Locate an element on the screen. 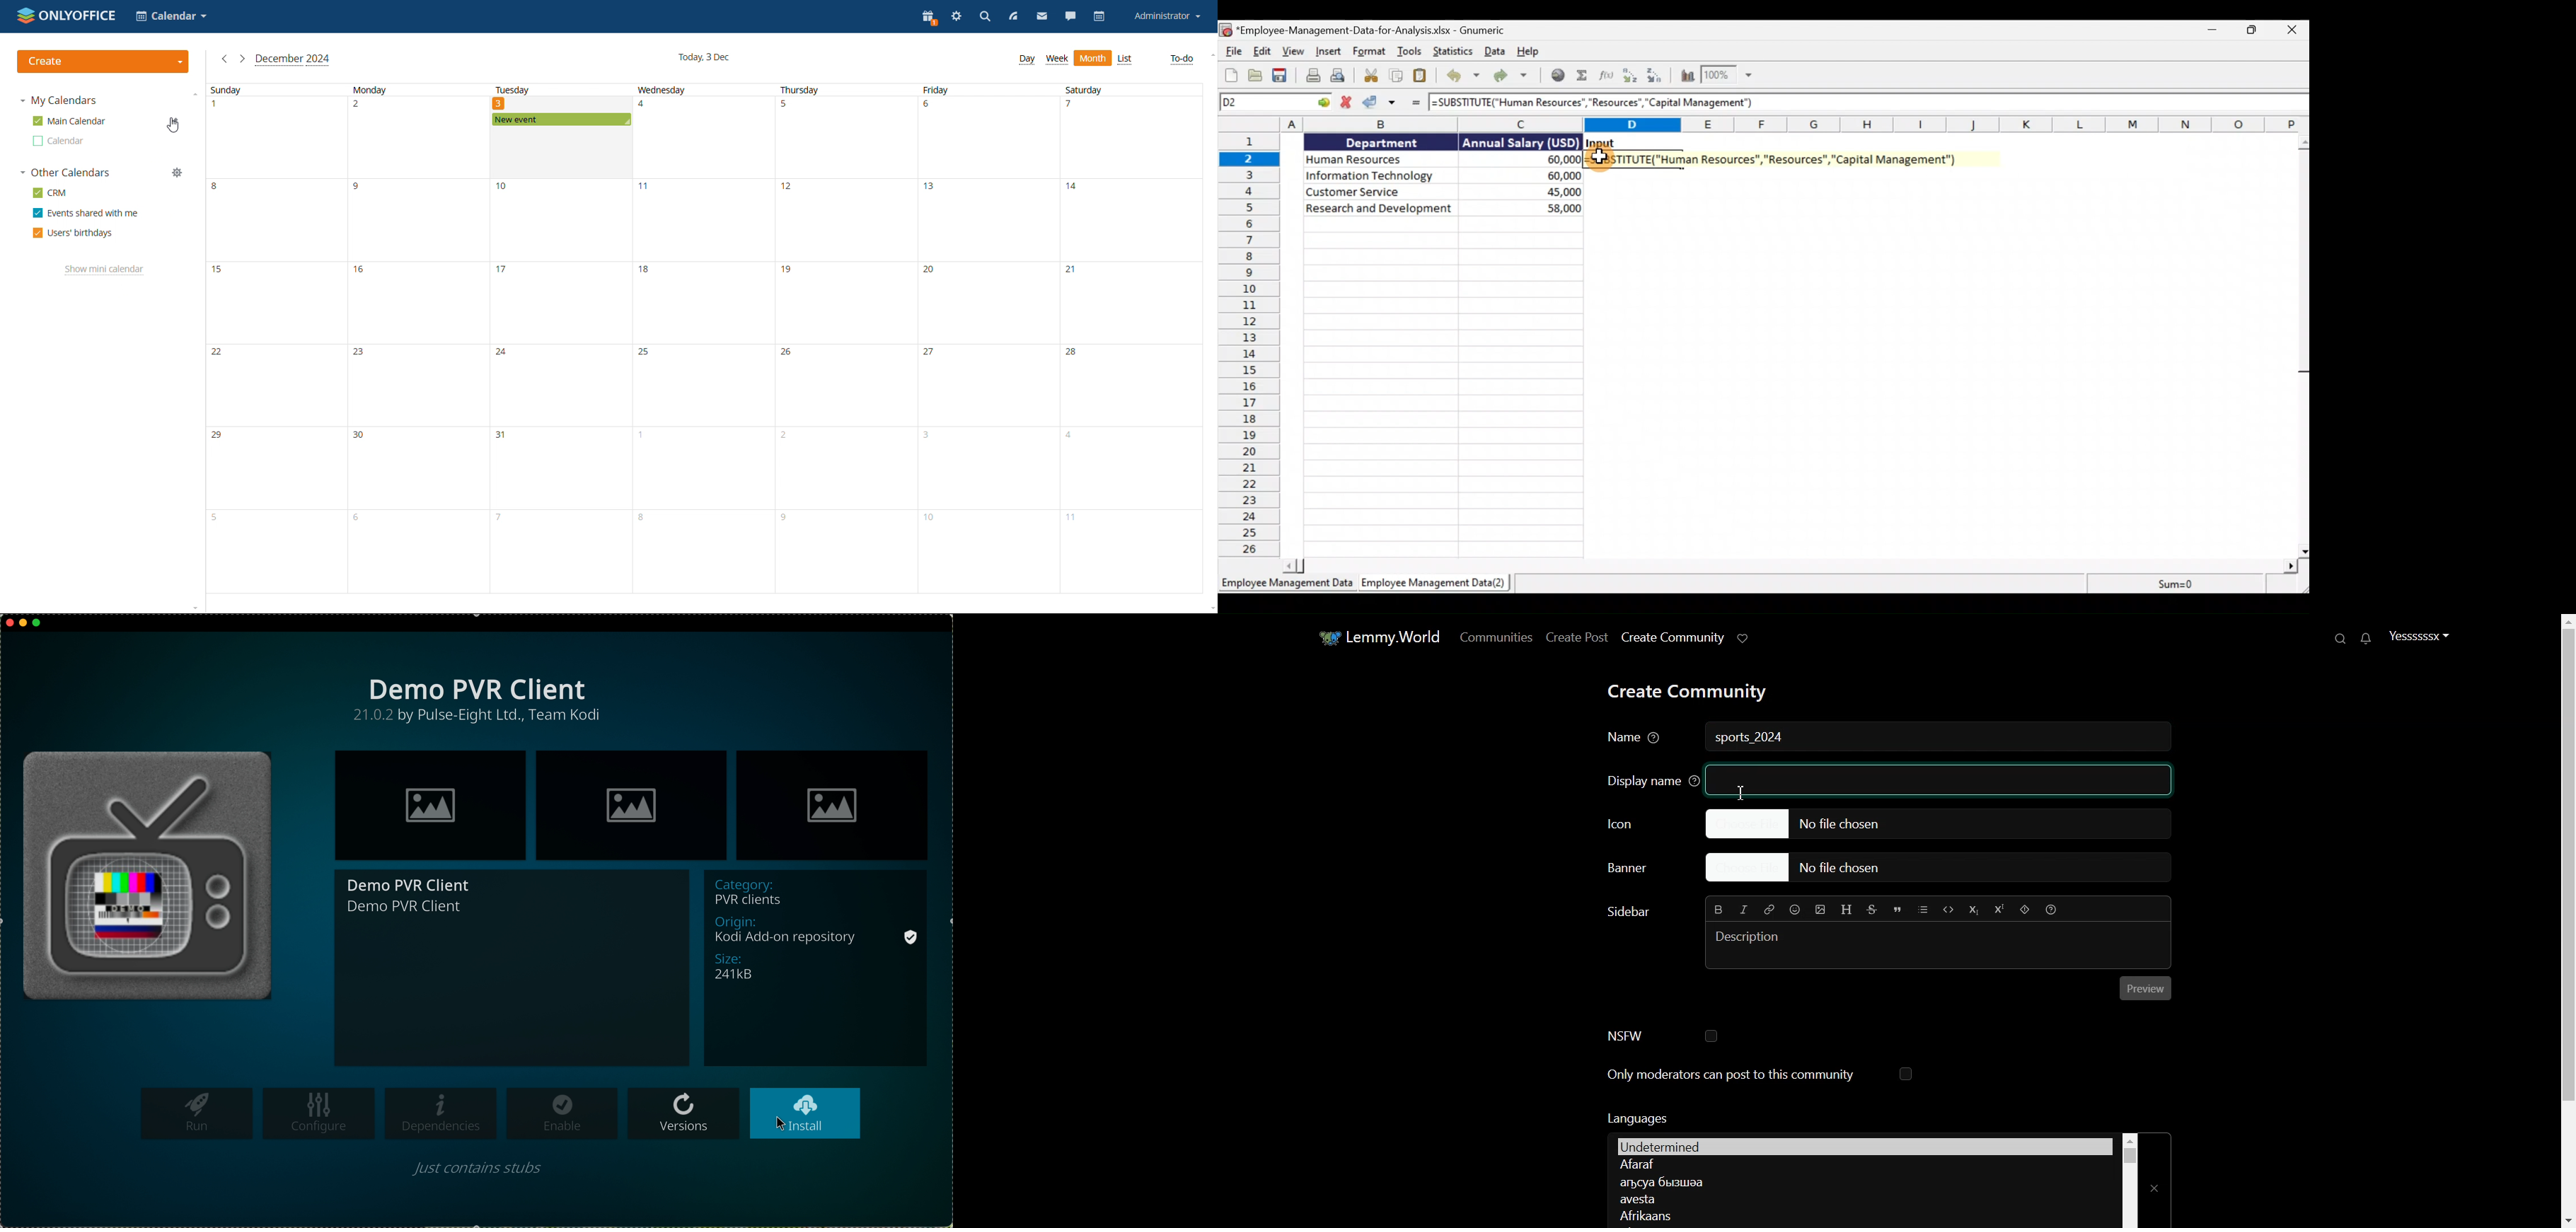  other calendars is located at coordinates (65, 173).